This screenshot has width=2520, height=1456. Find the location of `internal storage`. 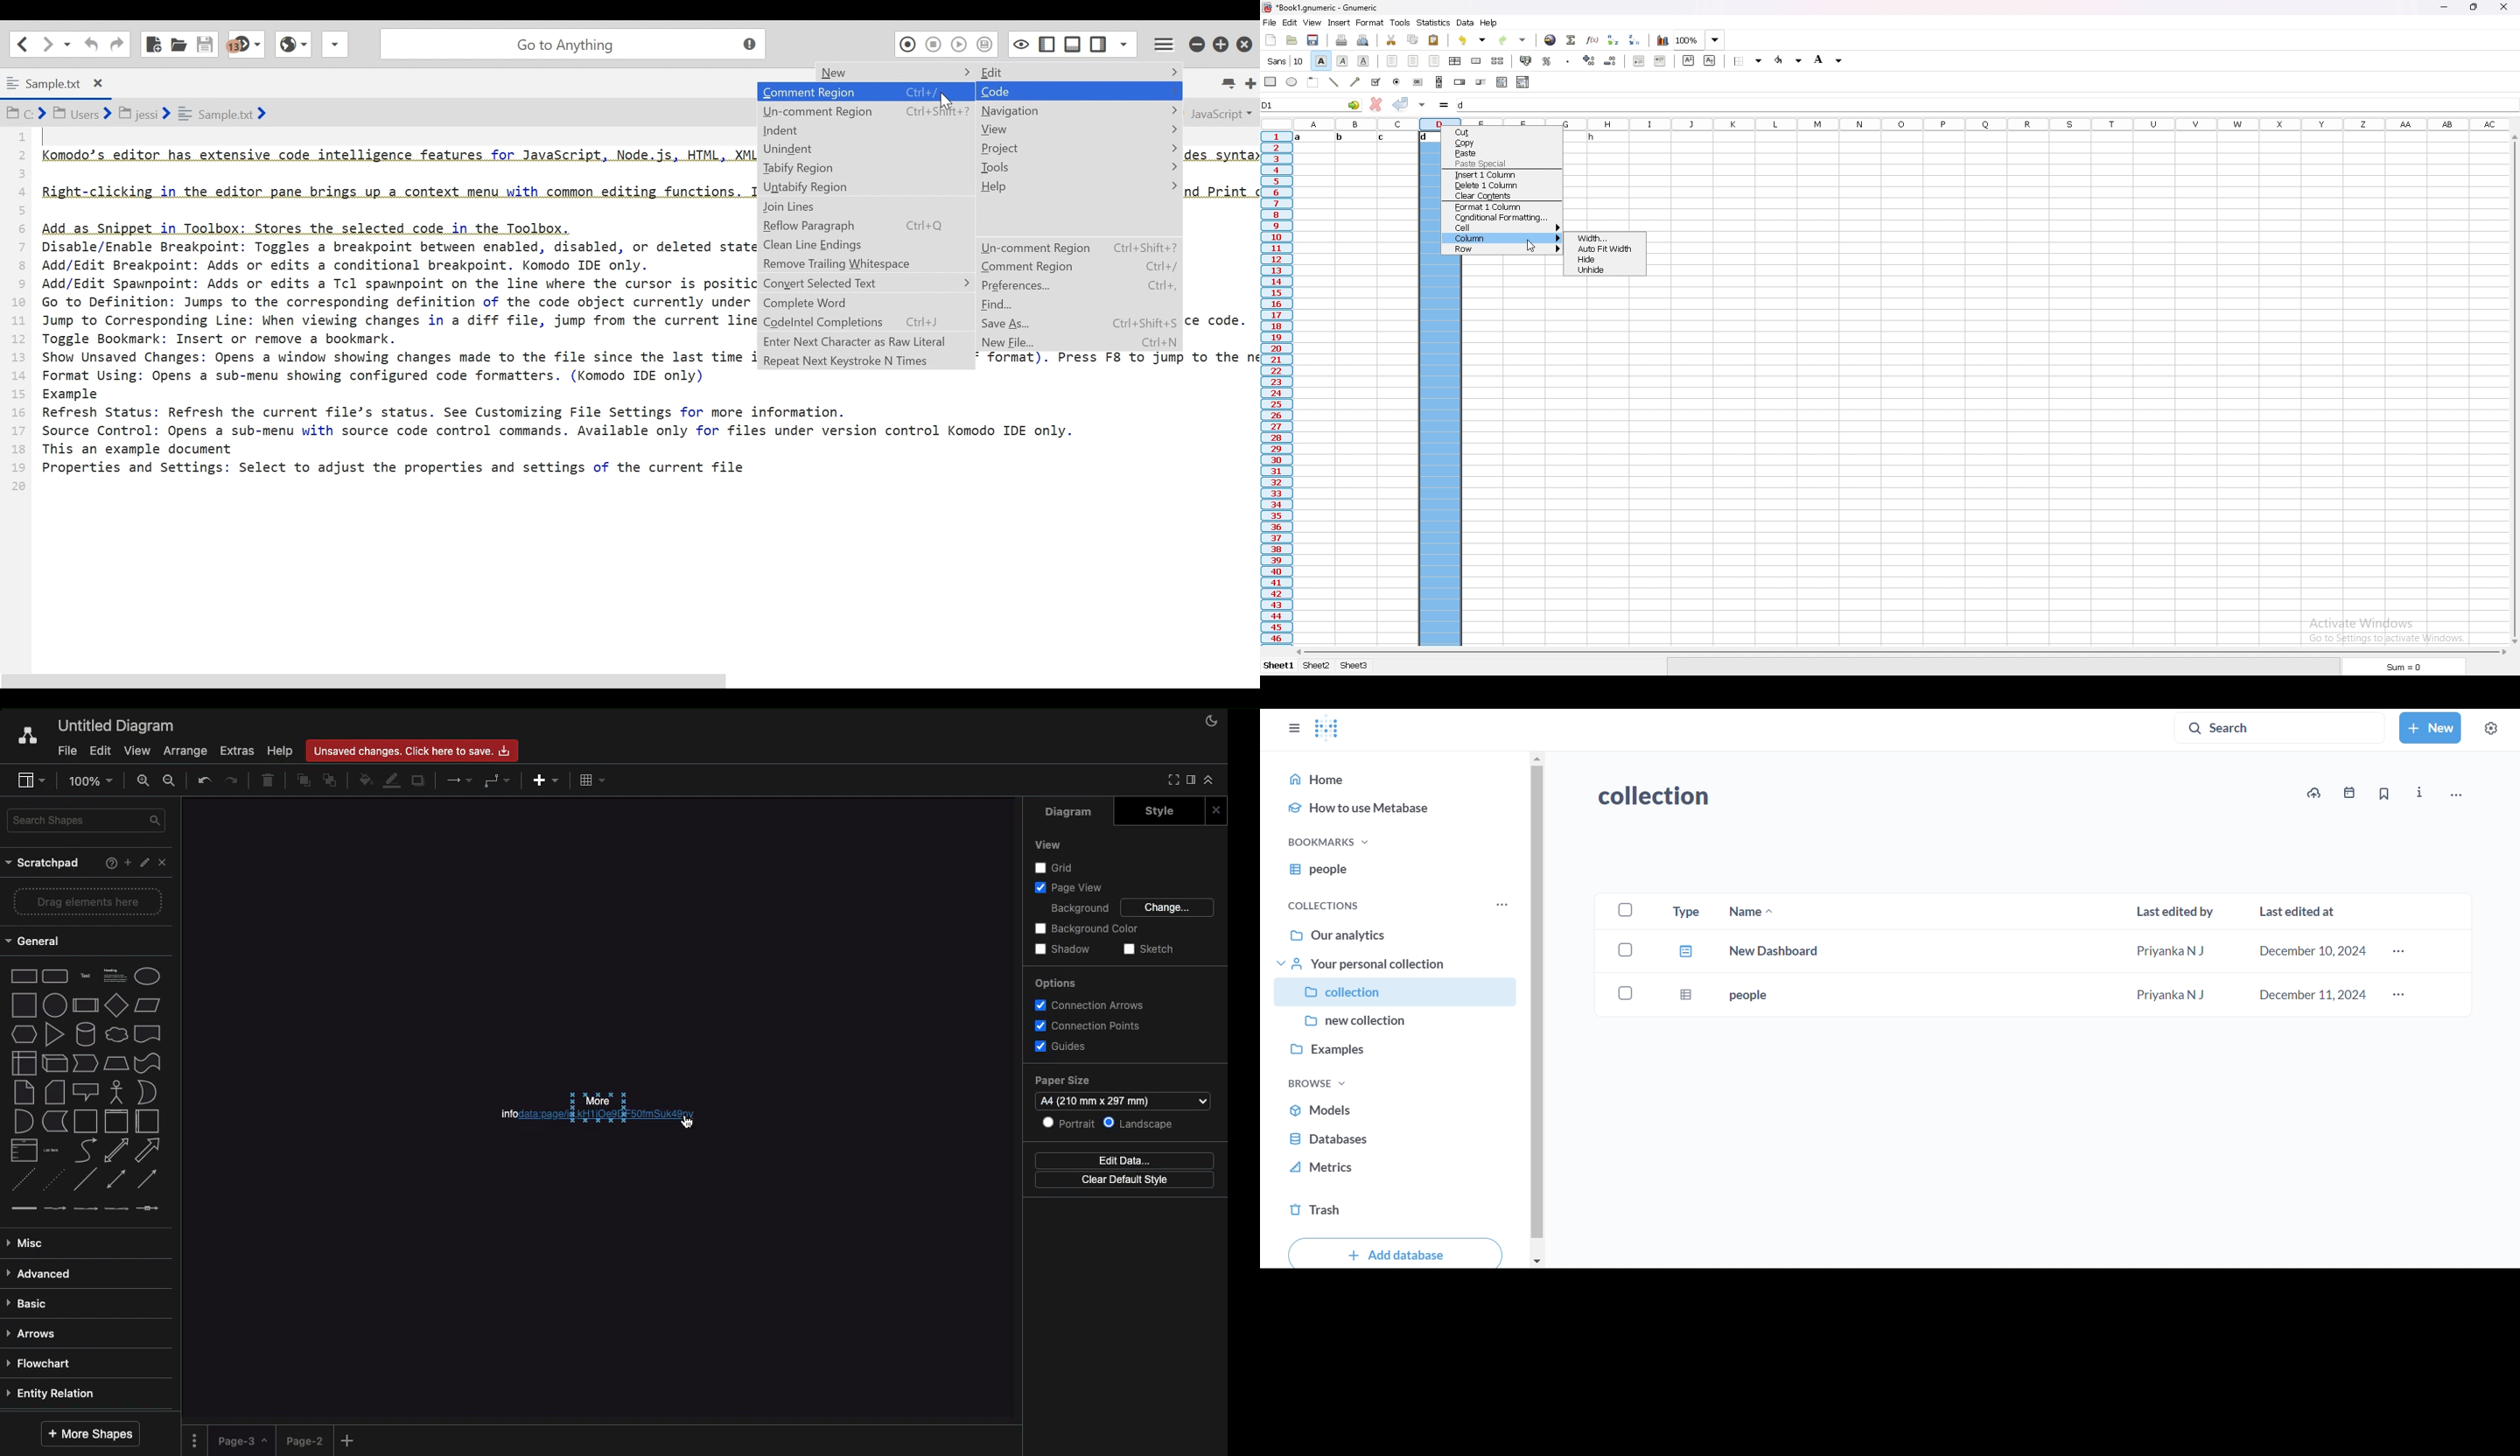

internal storage is located at coordinates (25, 1063).